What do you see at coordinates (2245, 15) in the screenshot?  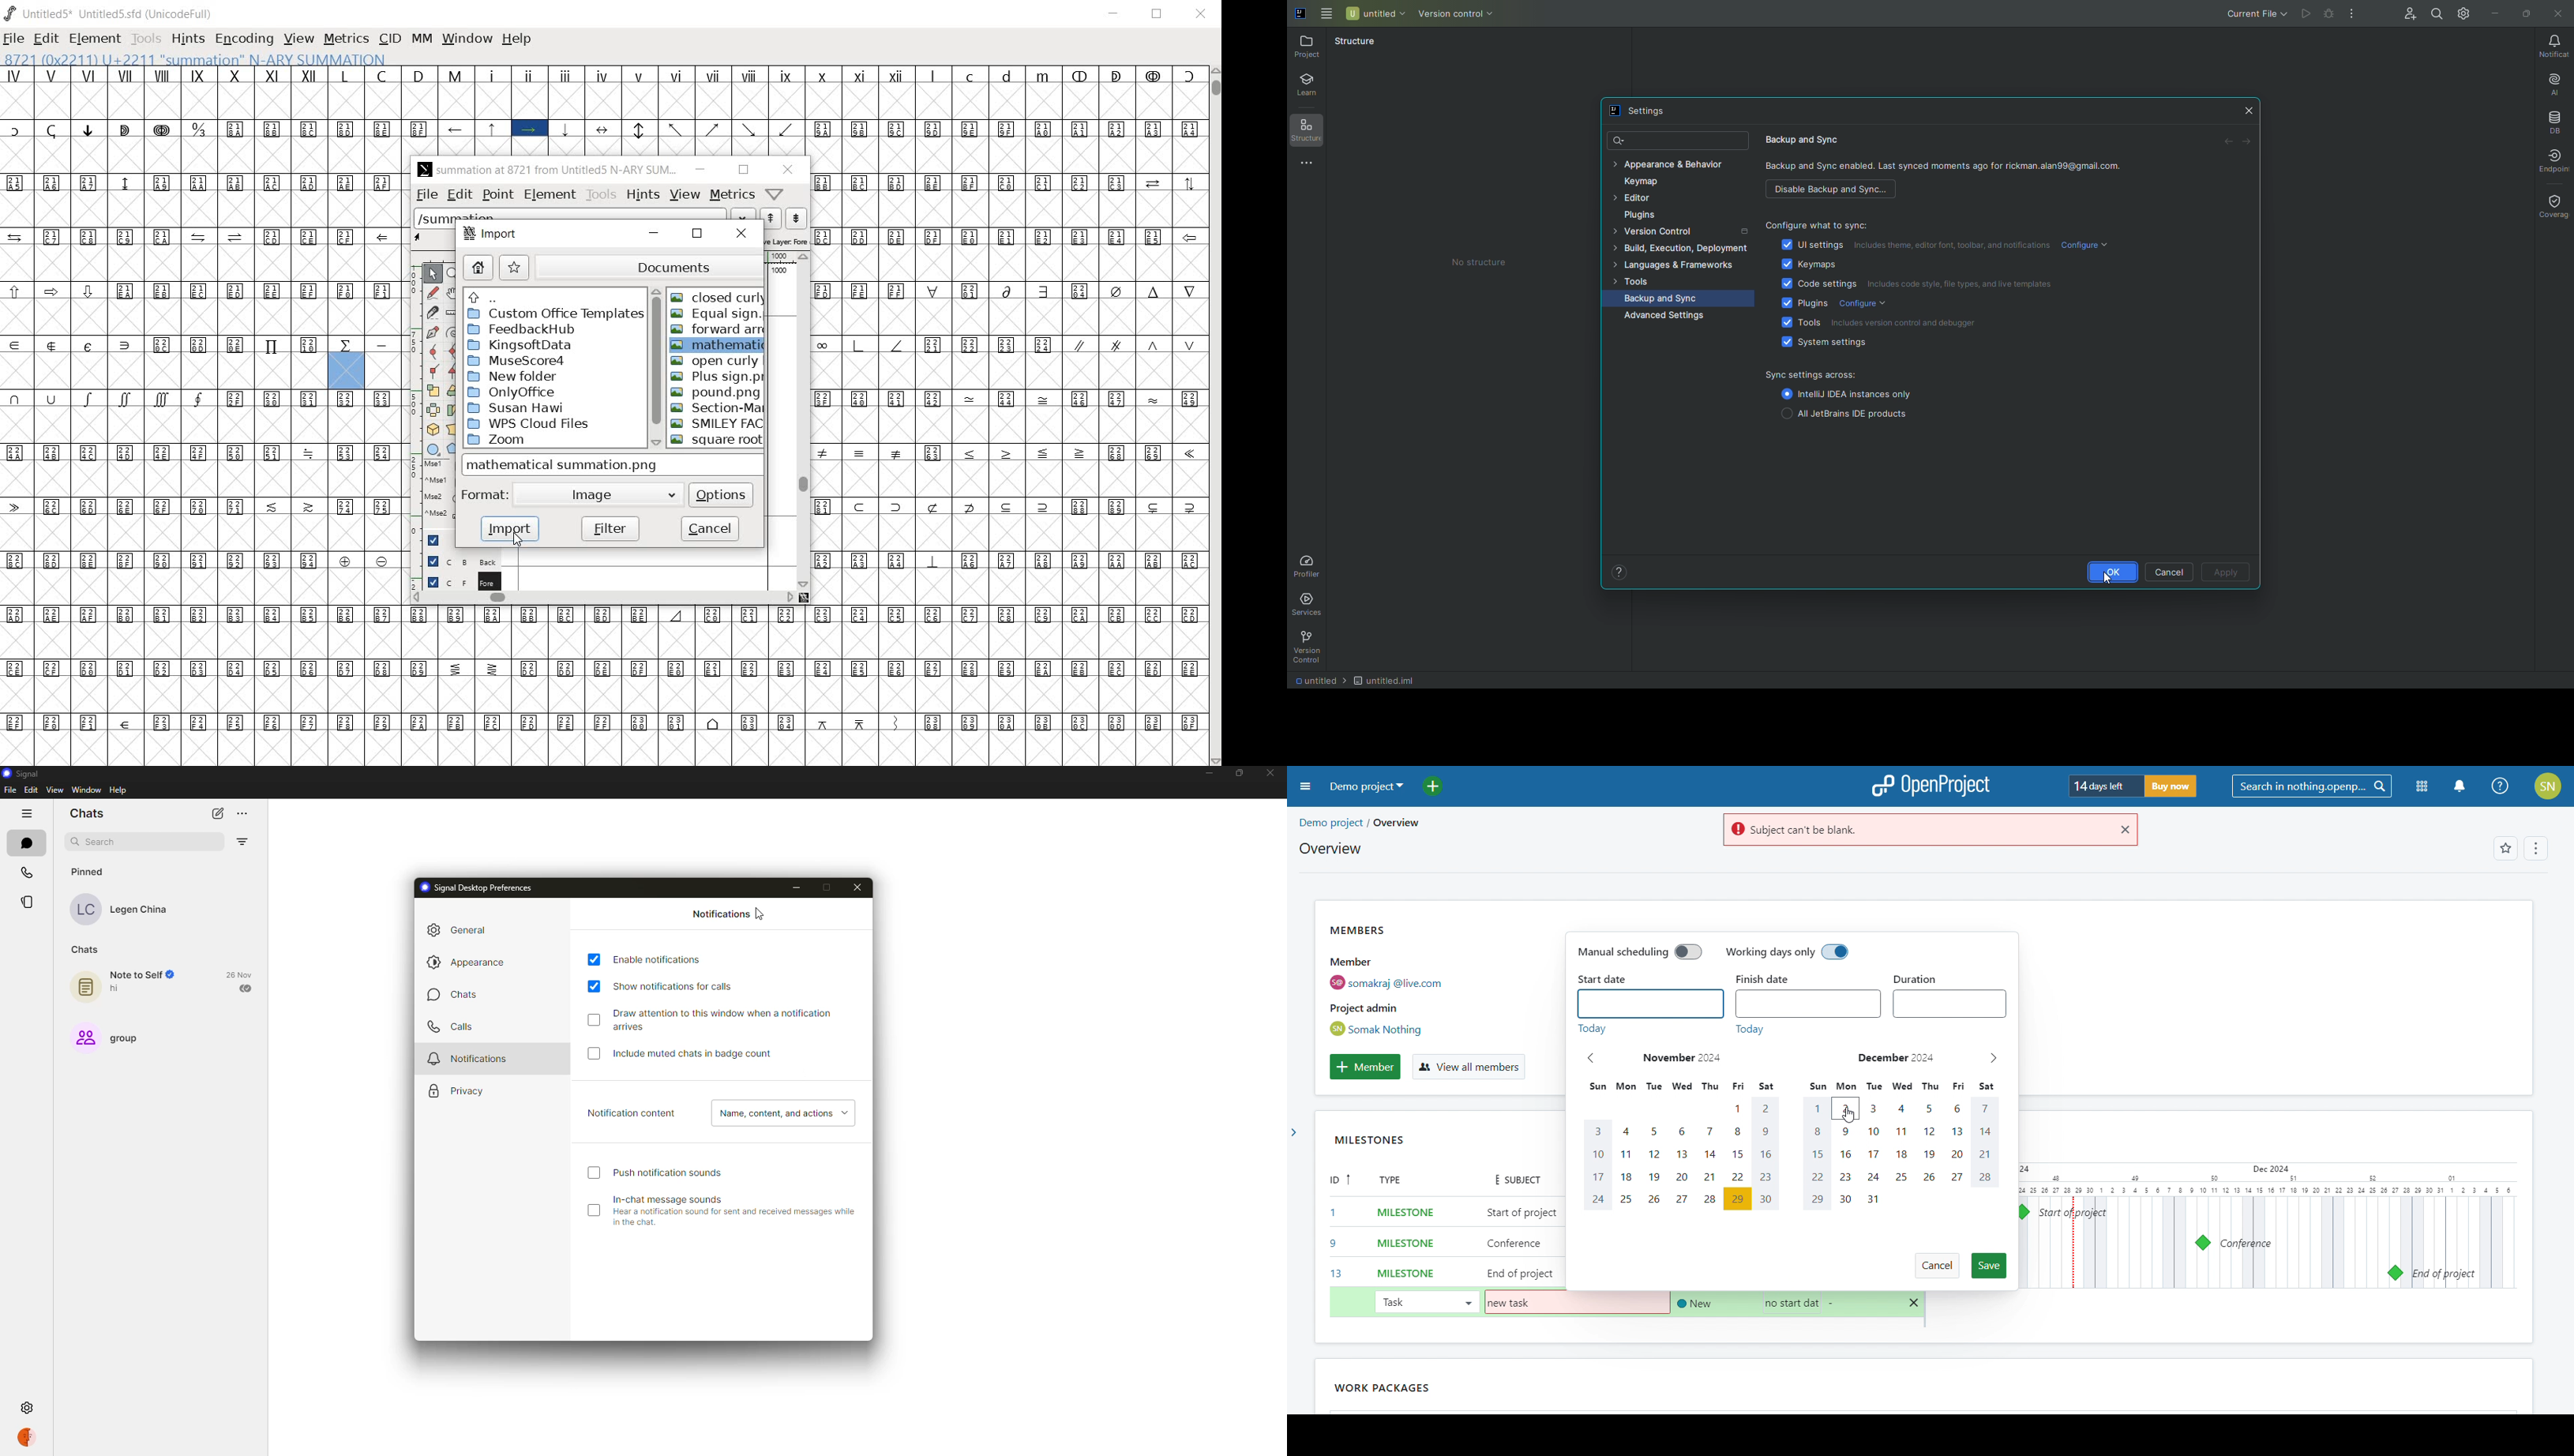 I see `Current File` at bounding box center [2245, 15].